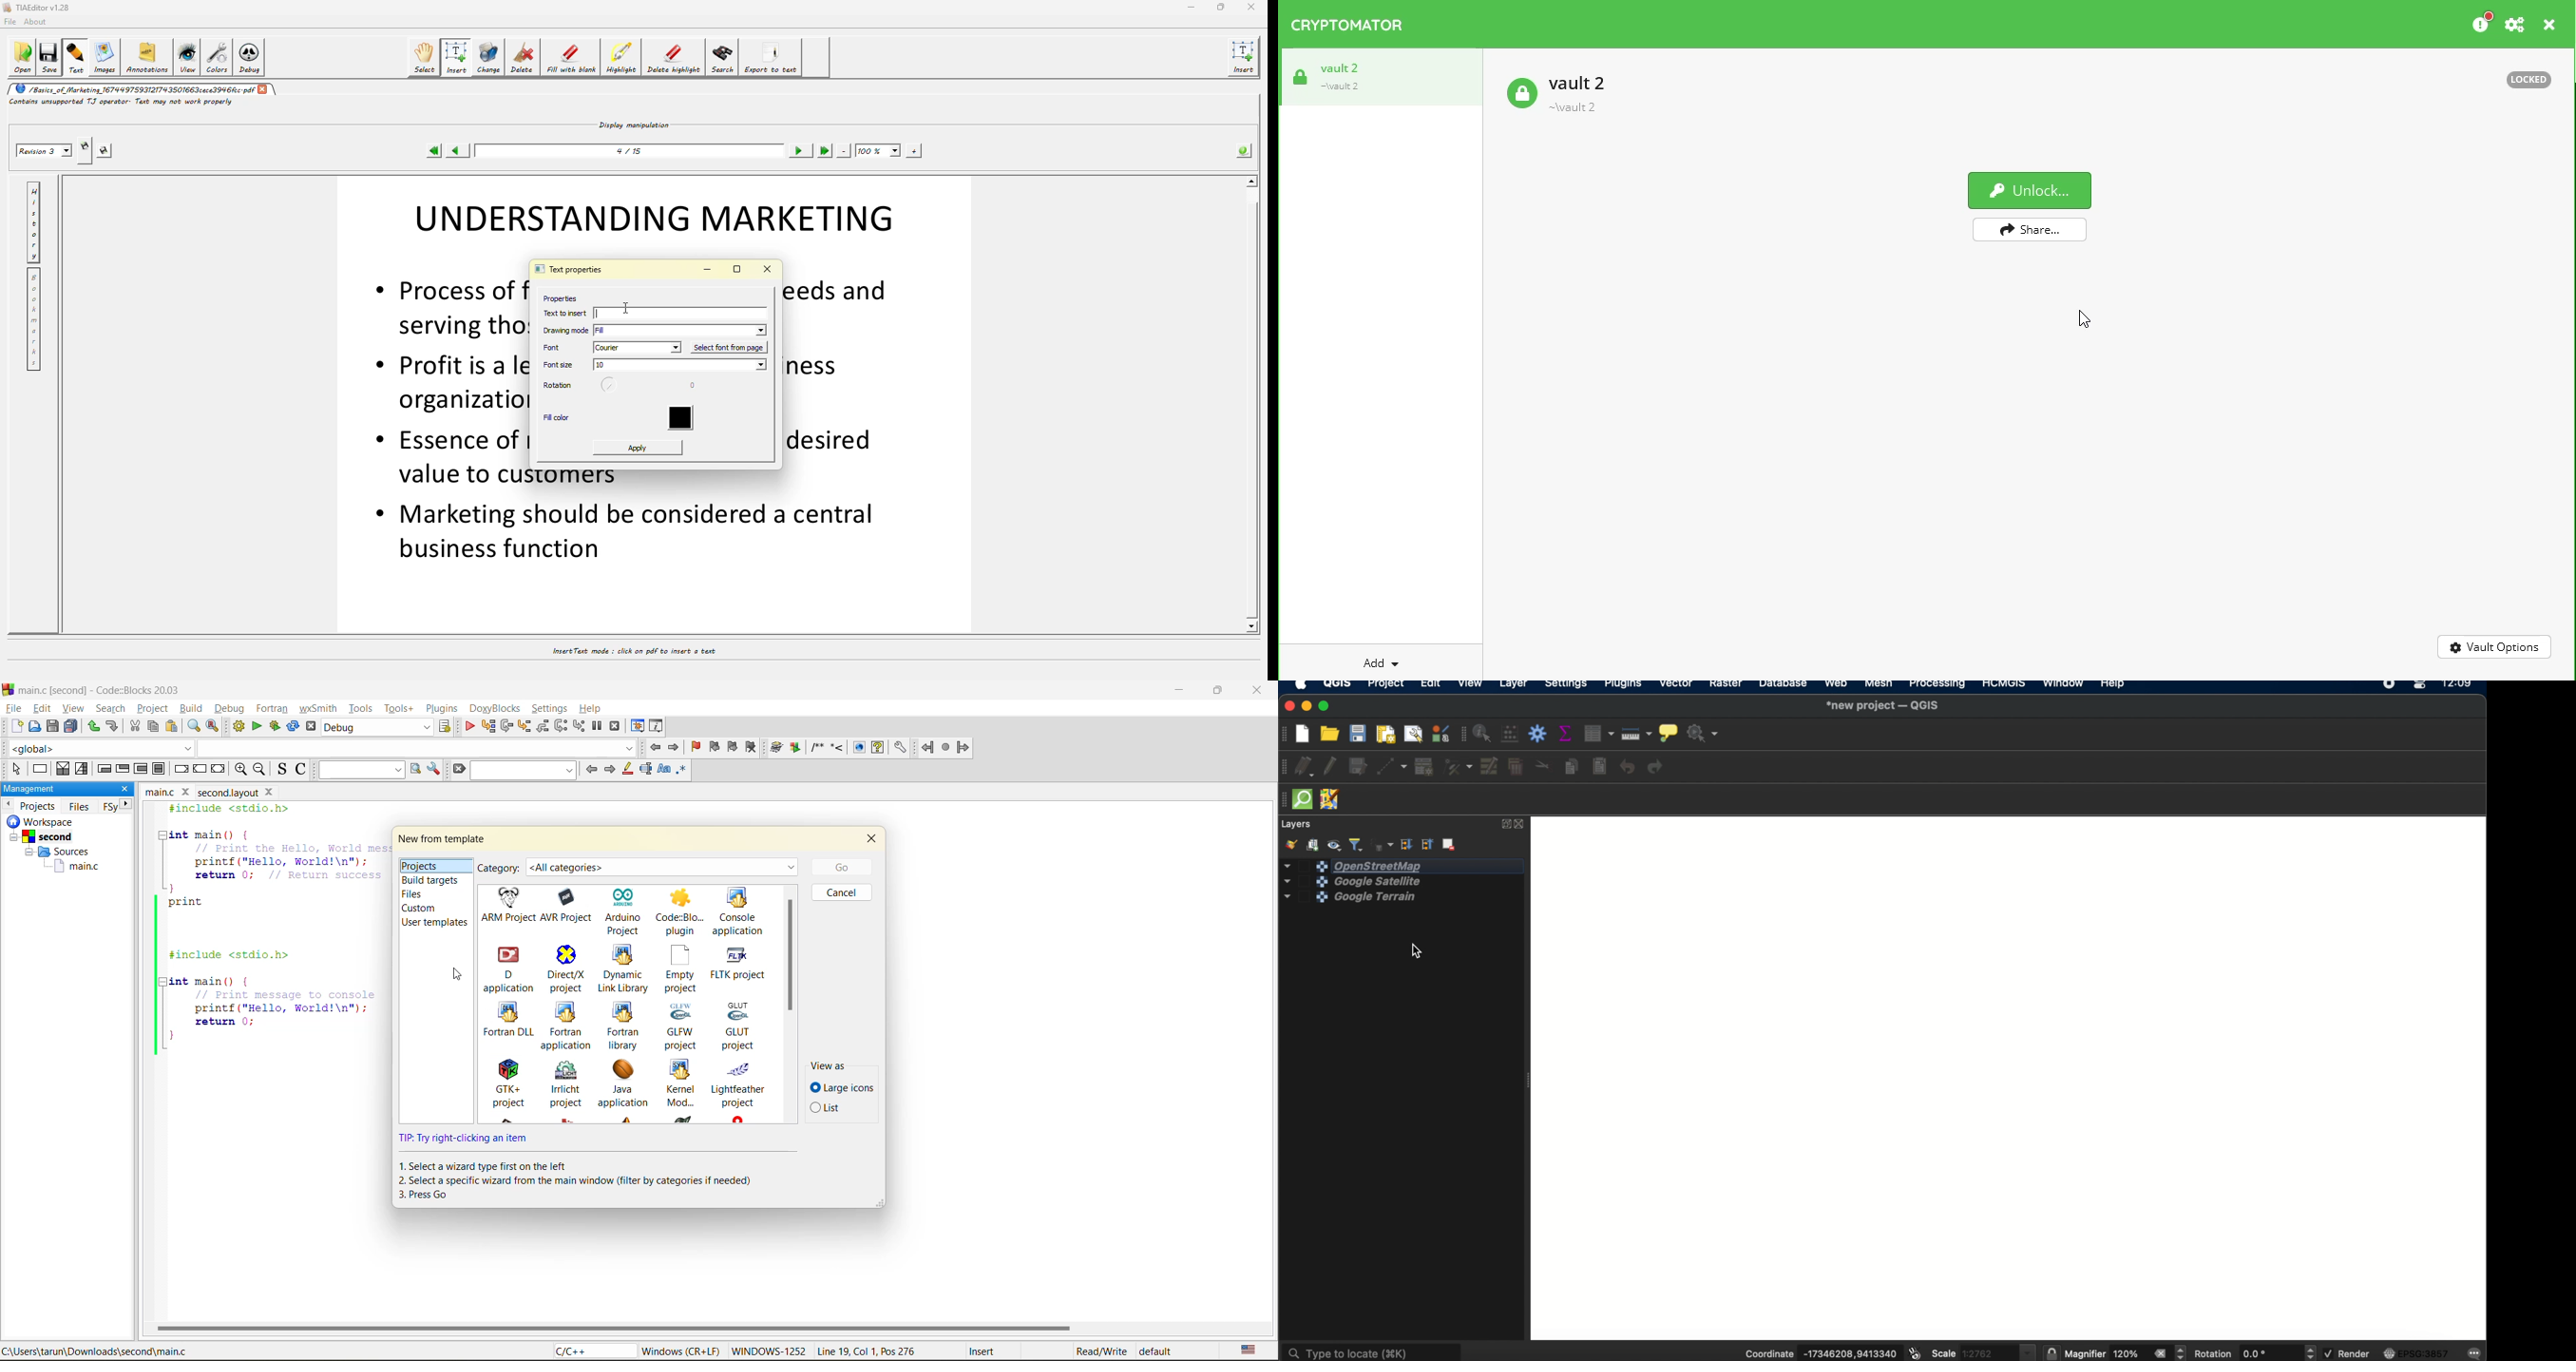 The width and height of the screenshot is (2576, 1372). What do you see at coordinates (39, 806) in the screenshot?
I see `projects` at bounding box center [39, 806].